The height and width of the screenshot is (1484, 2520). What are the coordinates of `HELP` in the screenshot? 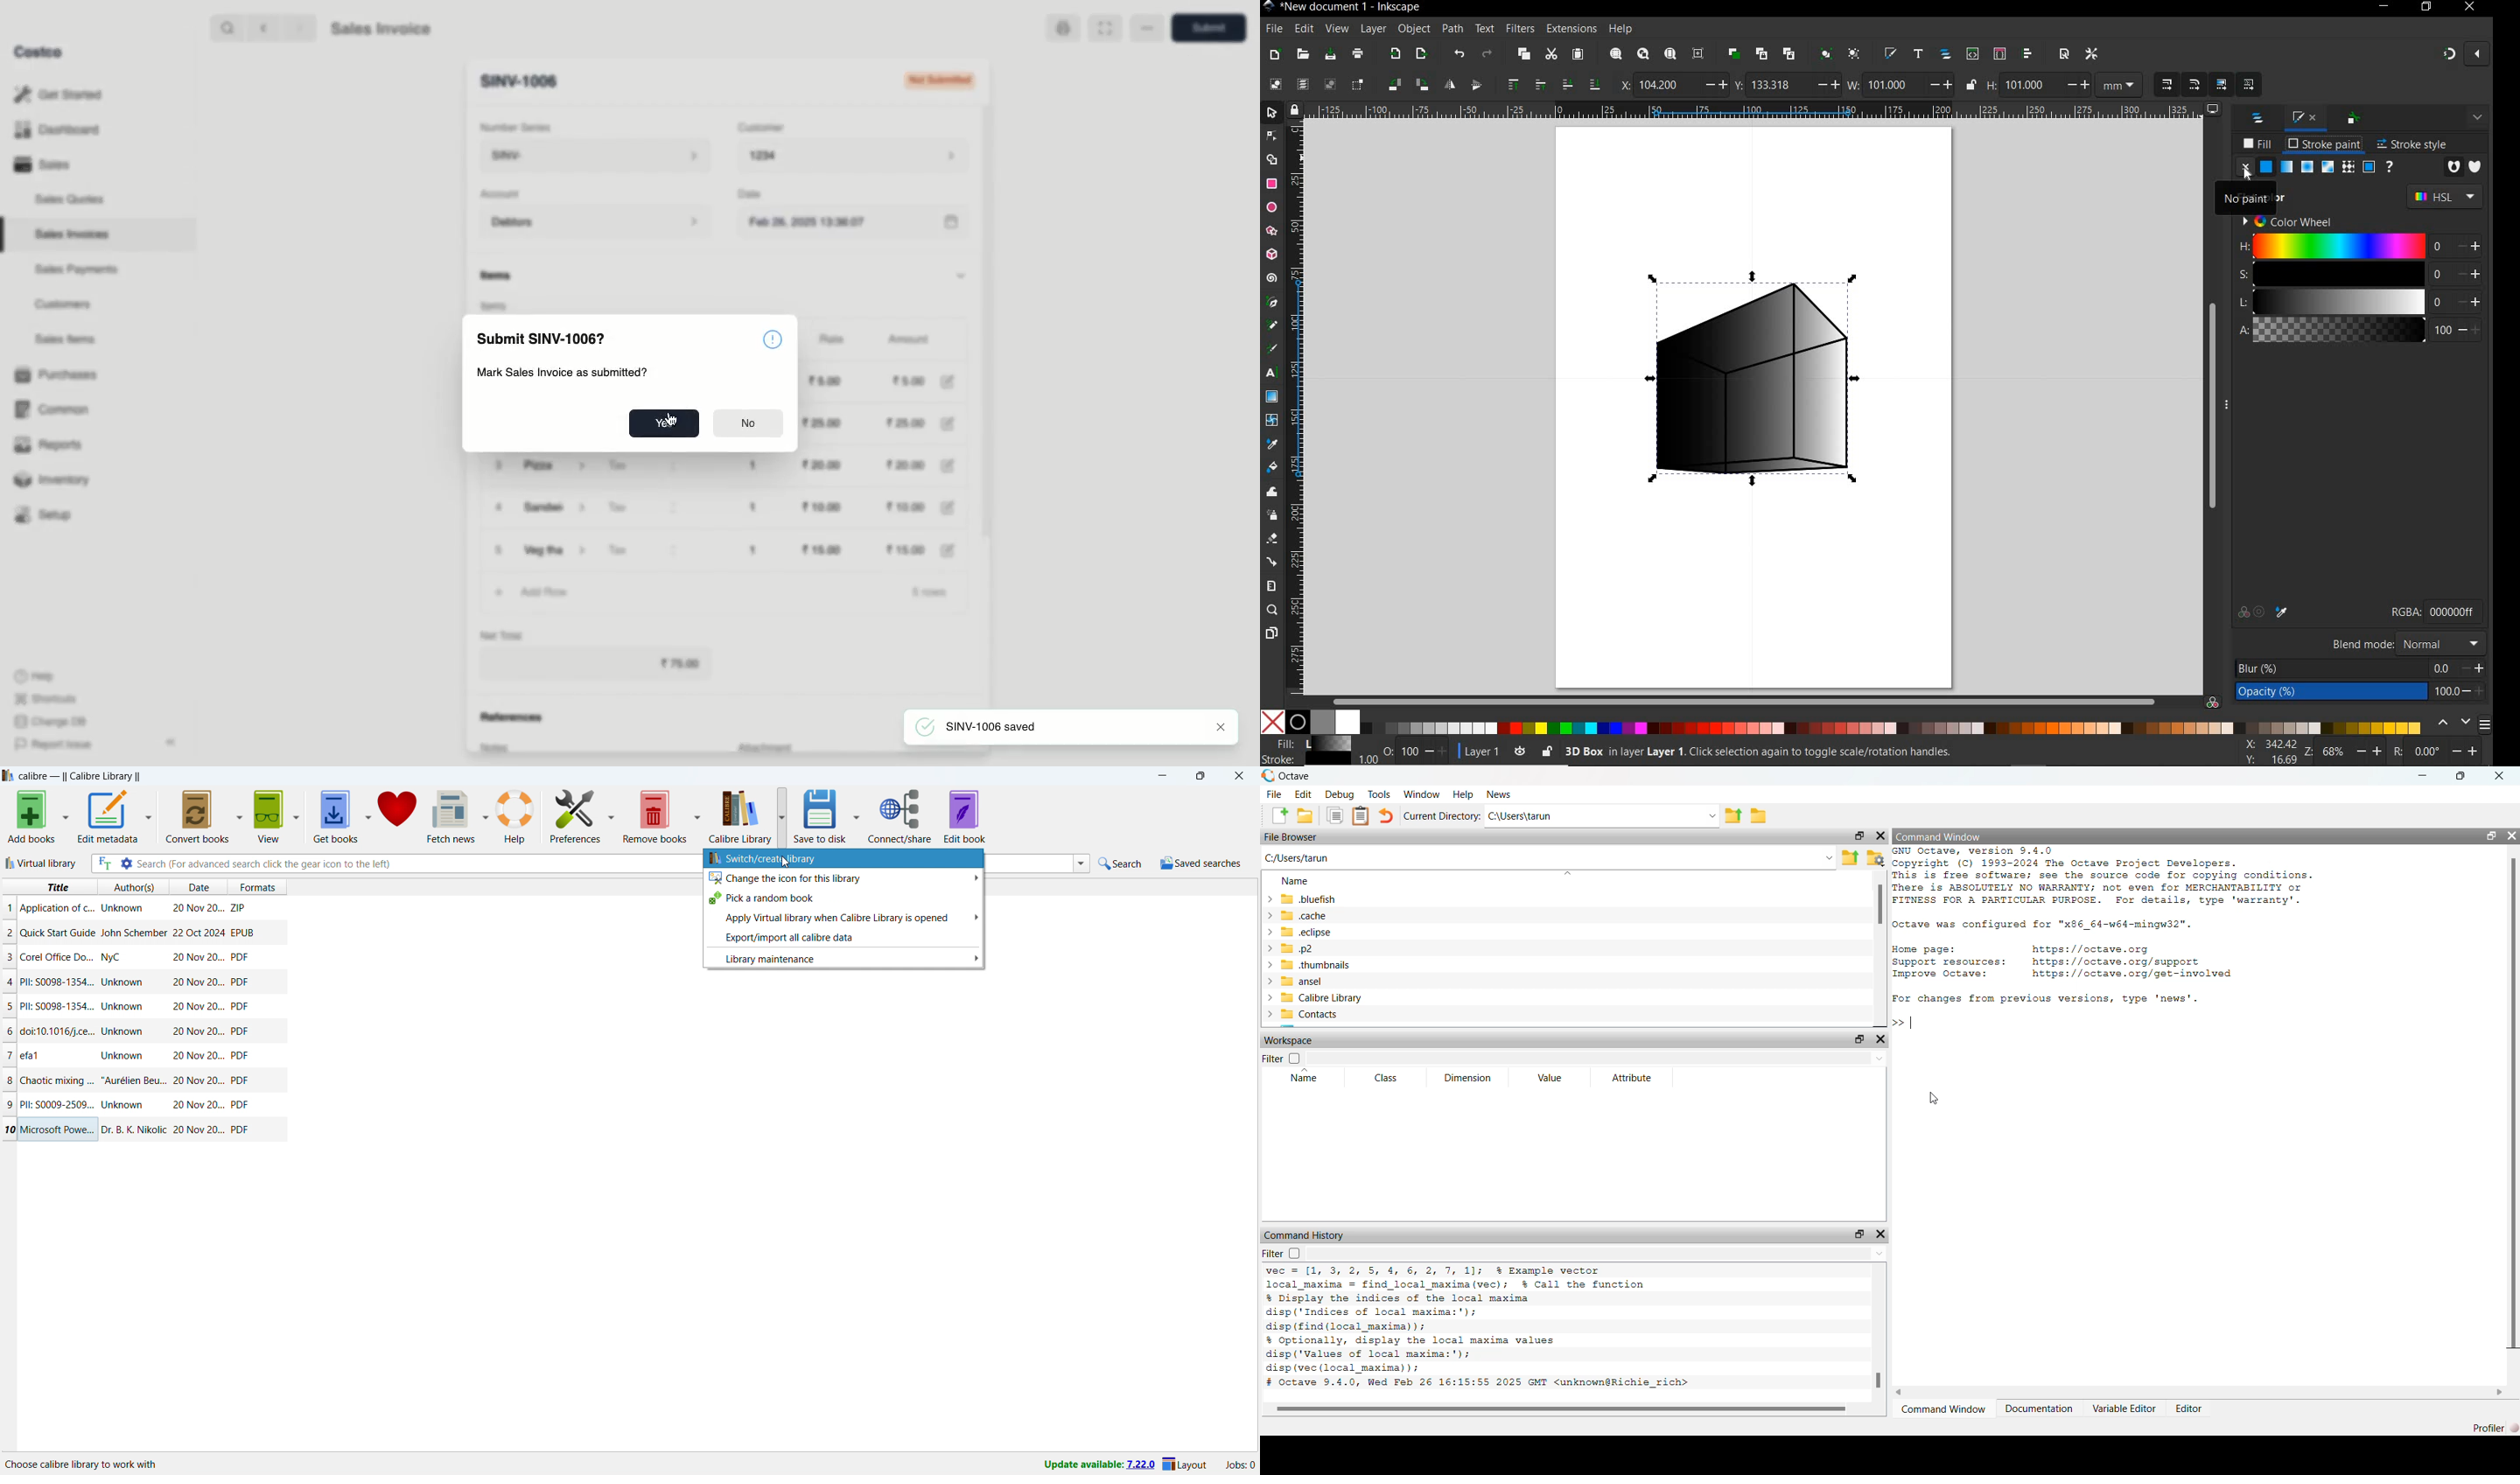 It's located at (1623, 29).